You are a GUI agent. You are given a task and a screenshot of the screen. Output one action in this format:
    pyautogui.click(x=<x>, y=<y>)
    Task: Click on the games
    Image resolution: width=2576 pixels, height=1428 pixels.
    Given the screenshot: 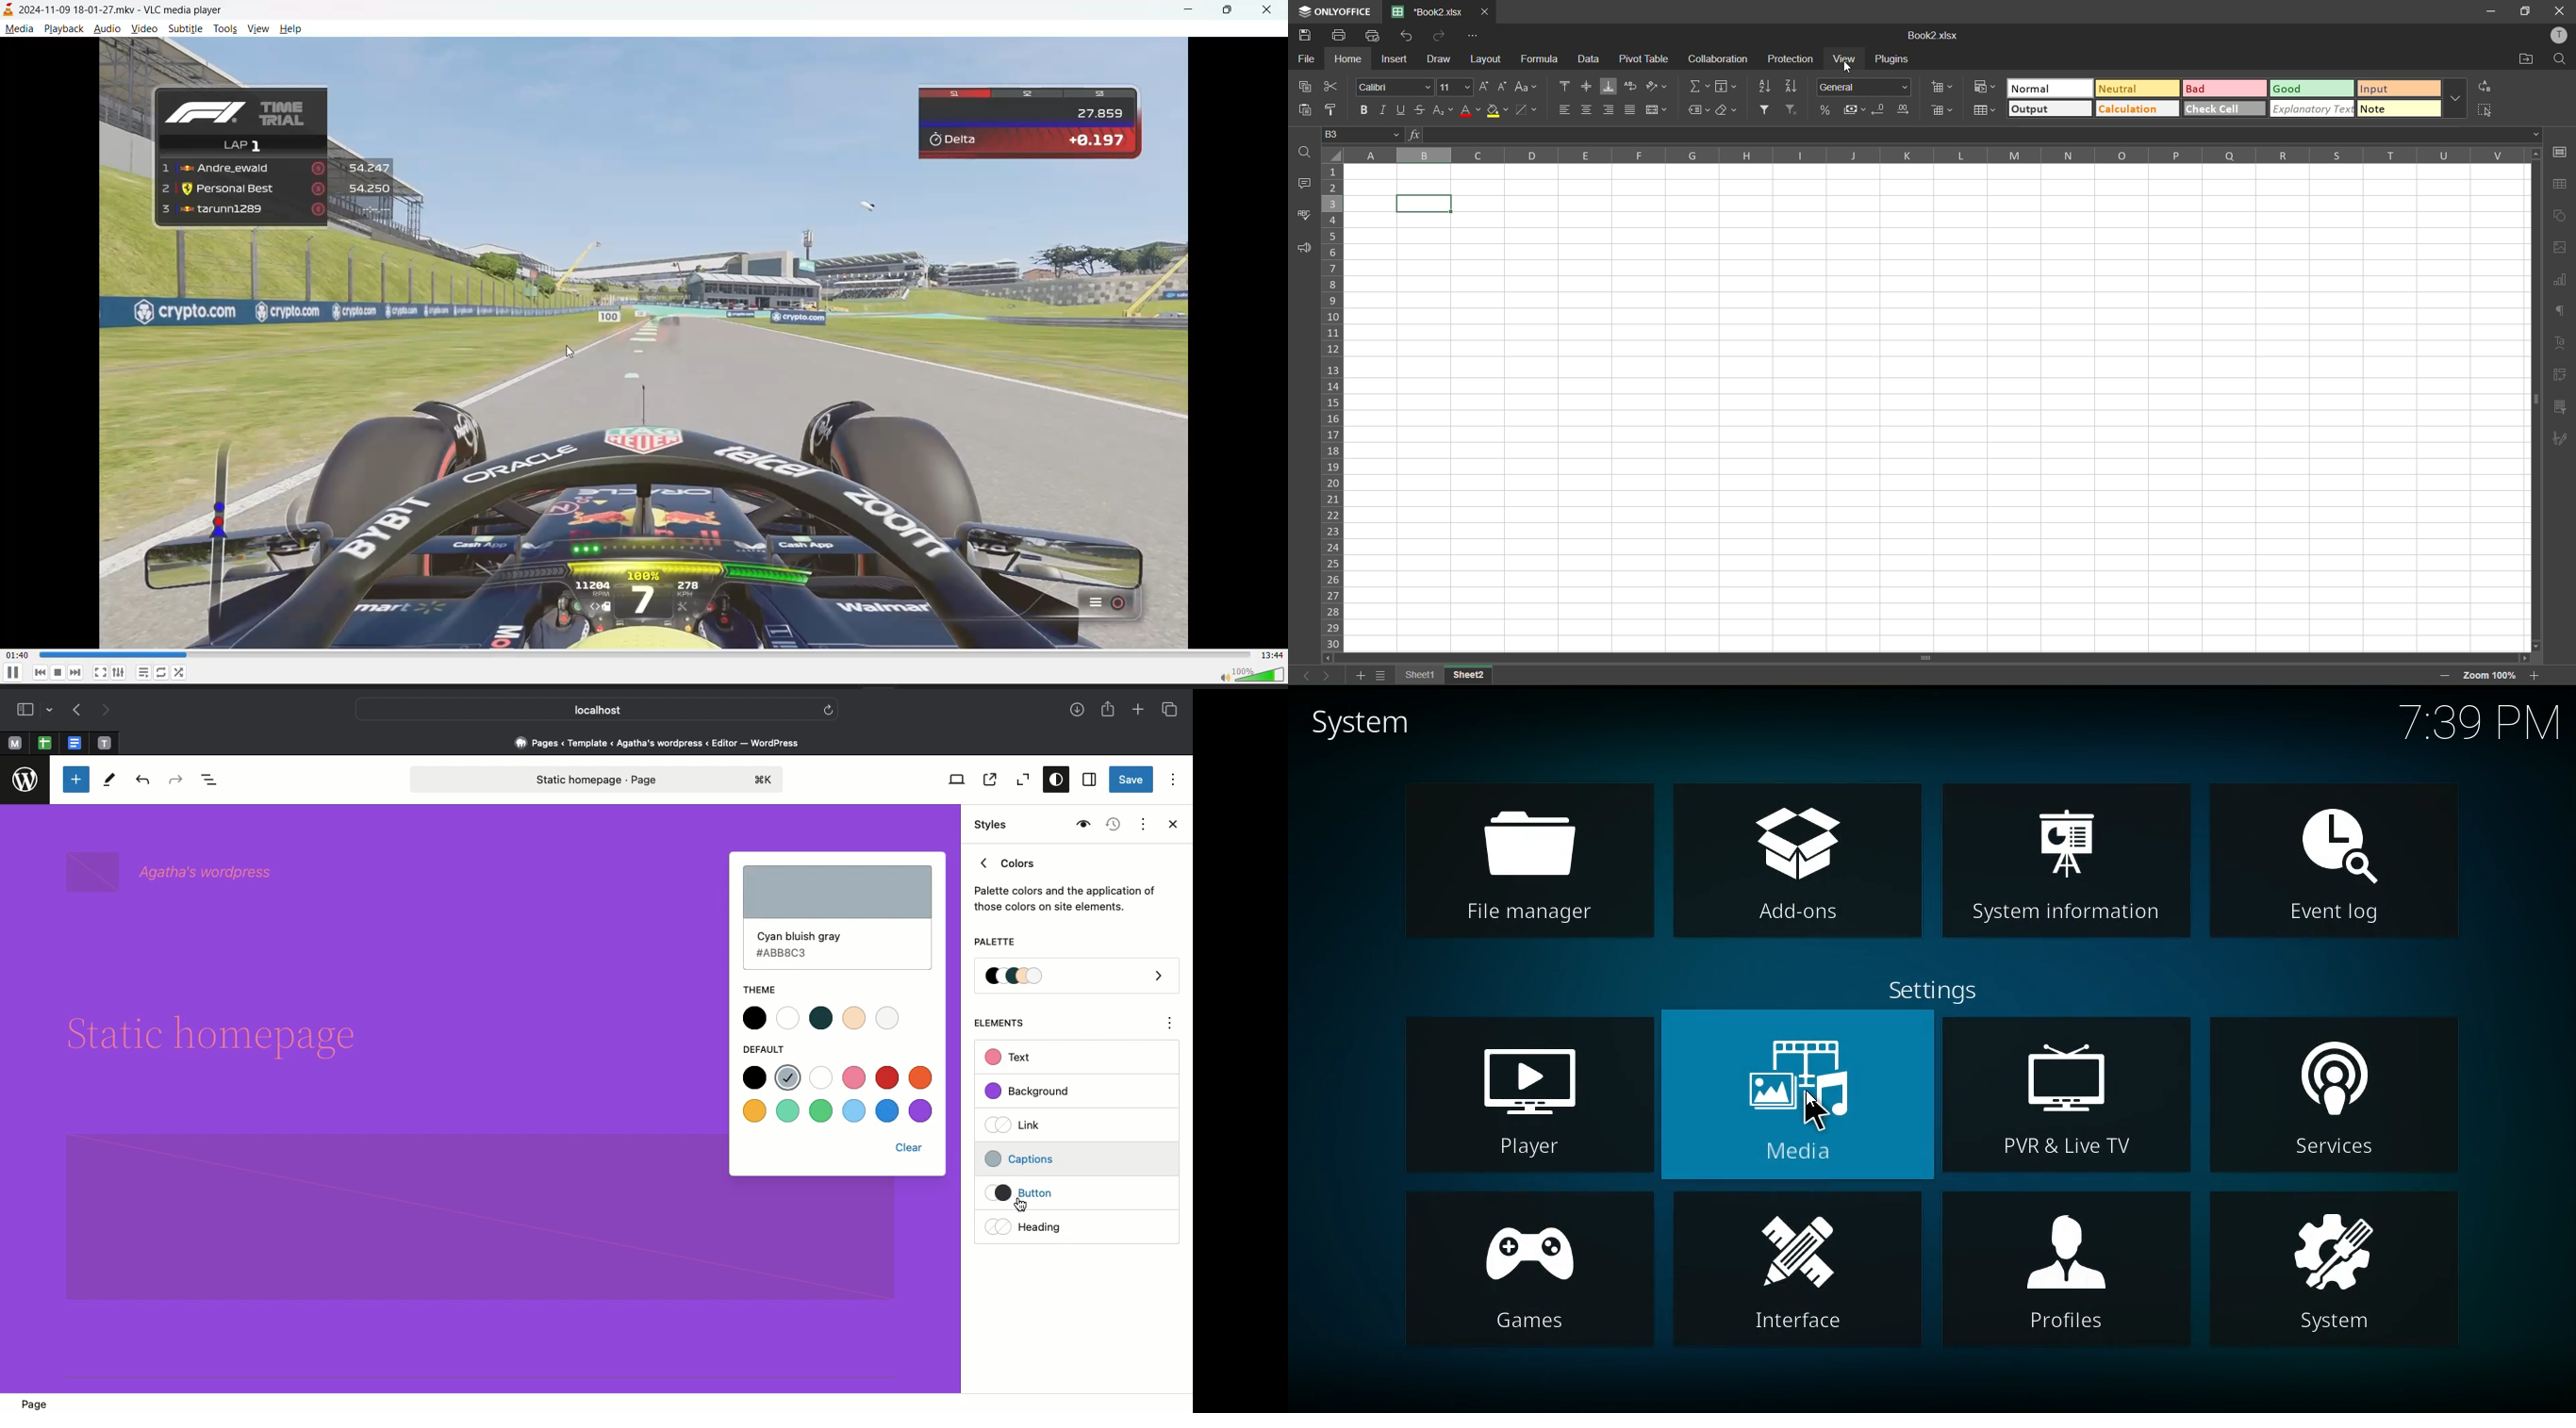 What is the action you would take?
    pyautogui.click(x=1529, y=1274)
    